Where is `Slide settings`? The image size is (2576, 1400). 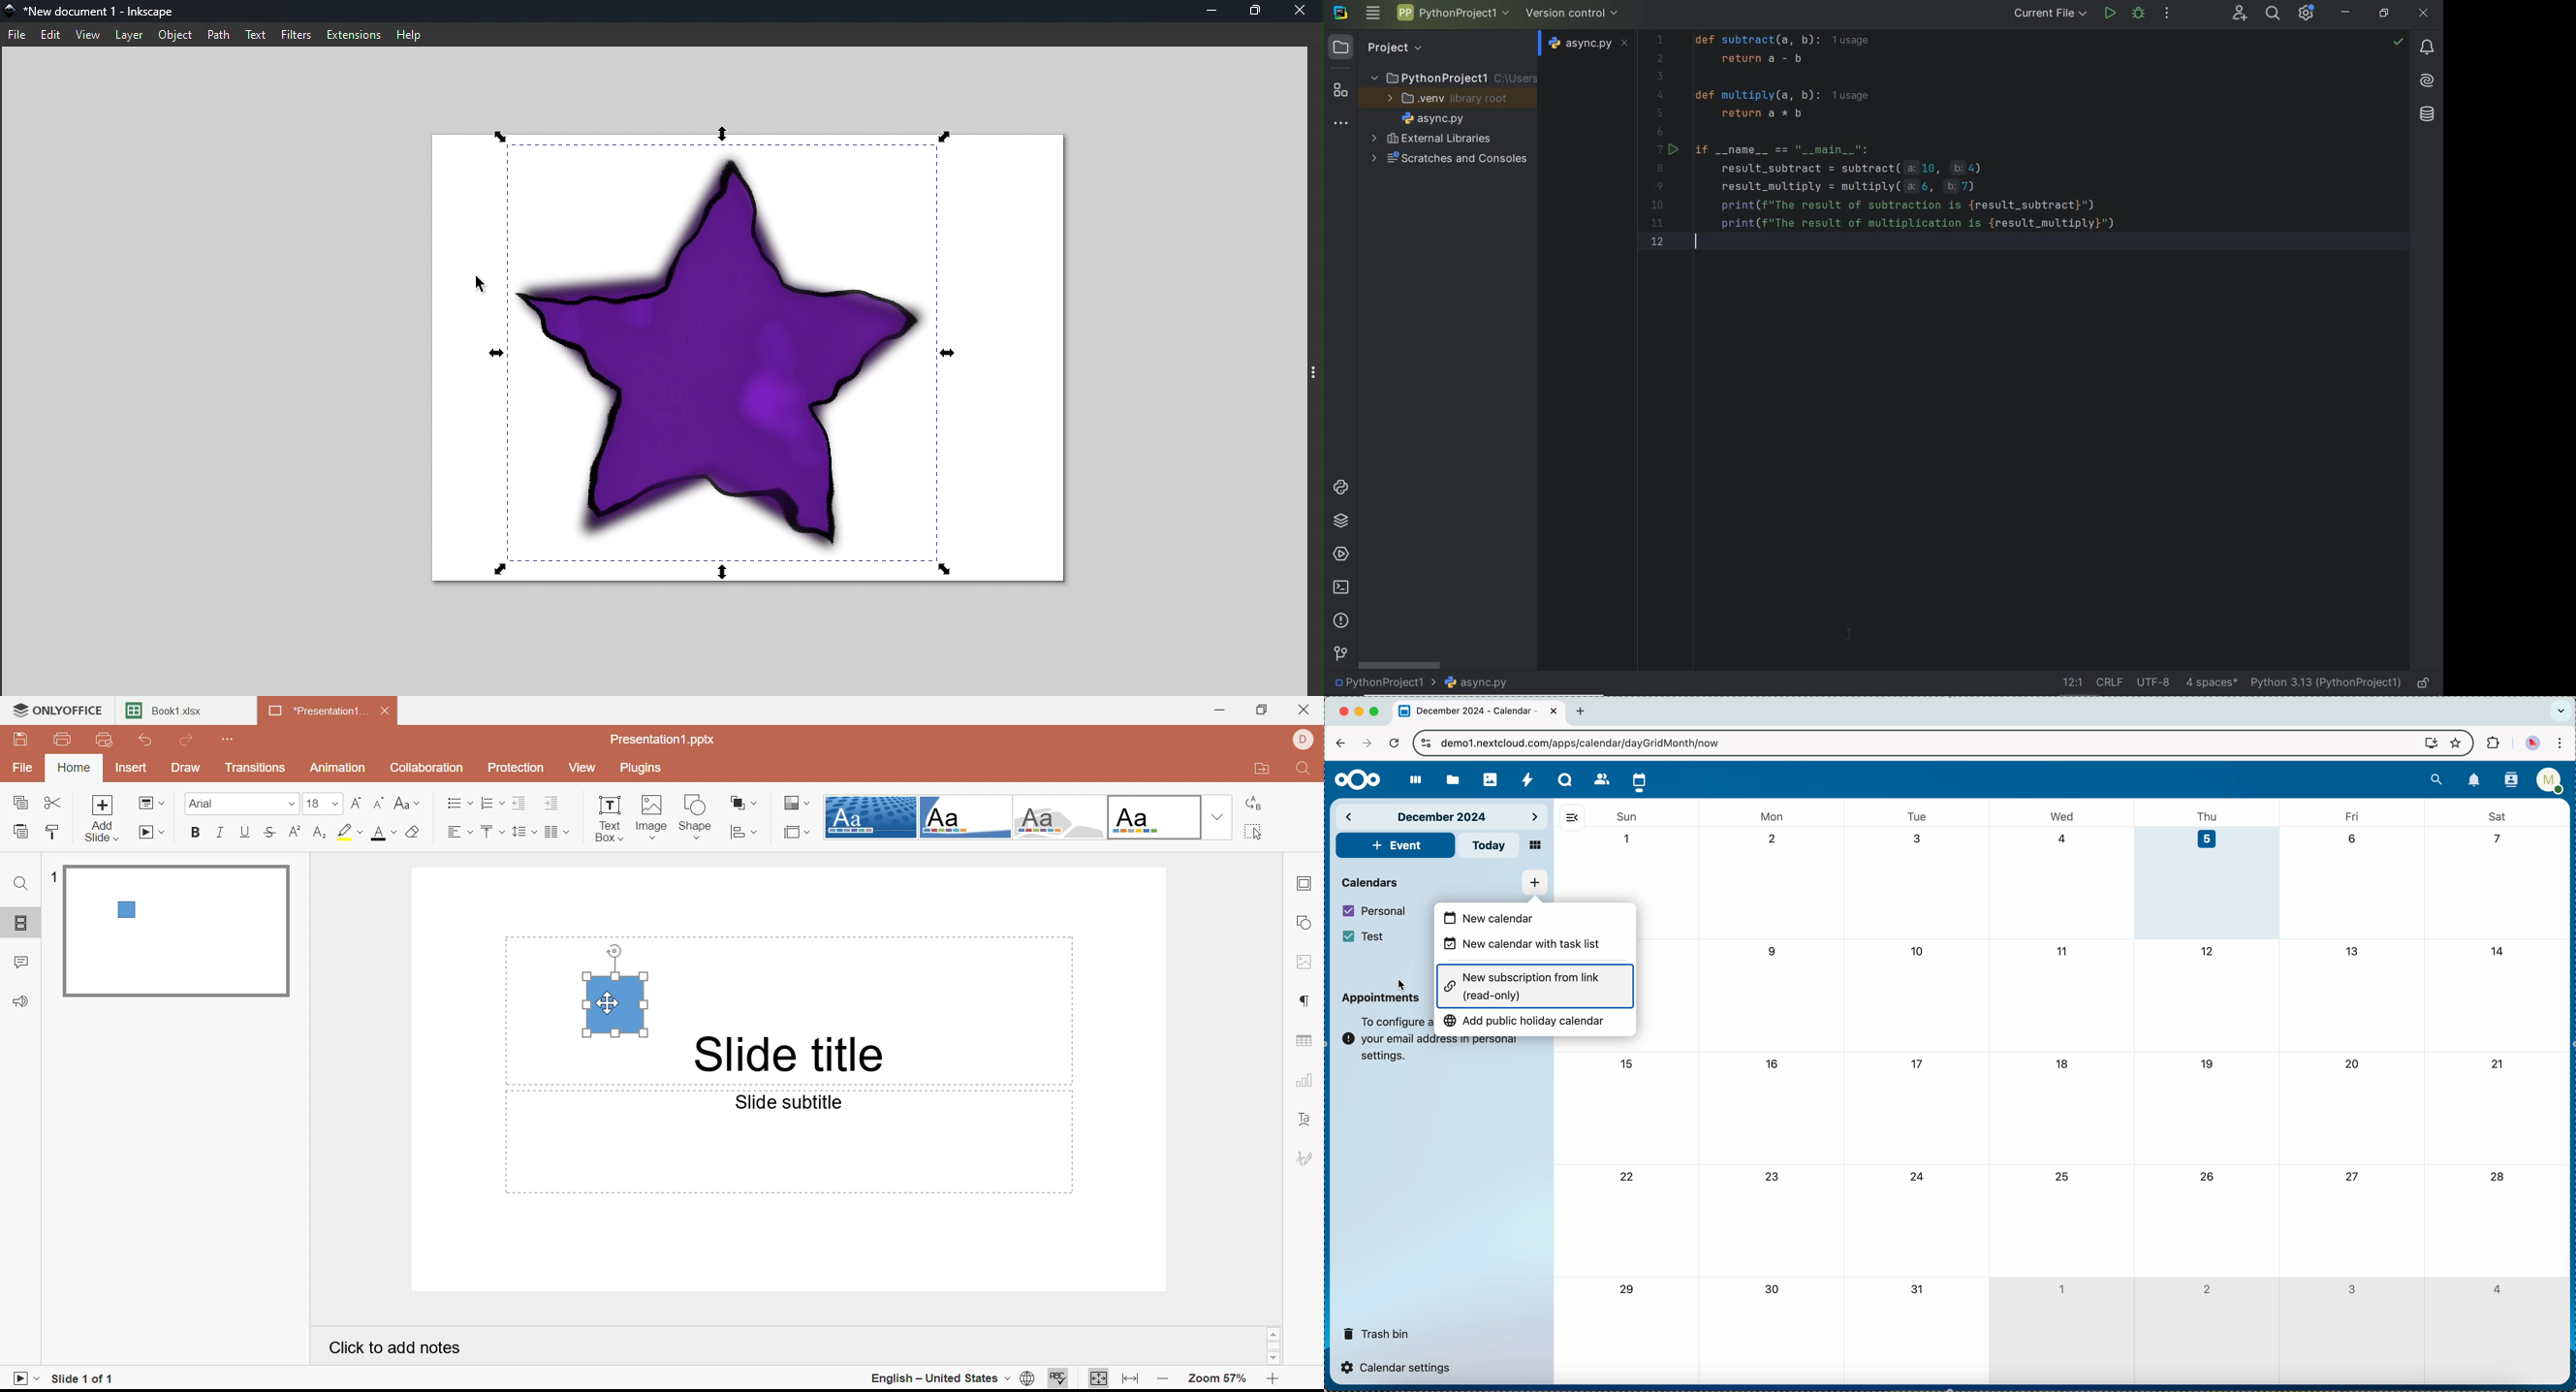
Slide settings is located at coordinates (1307, 884).